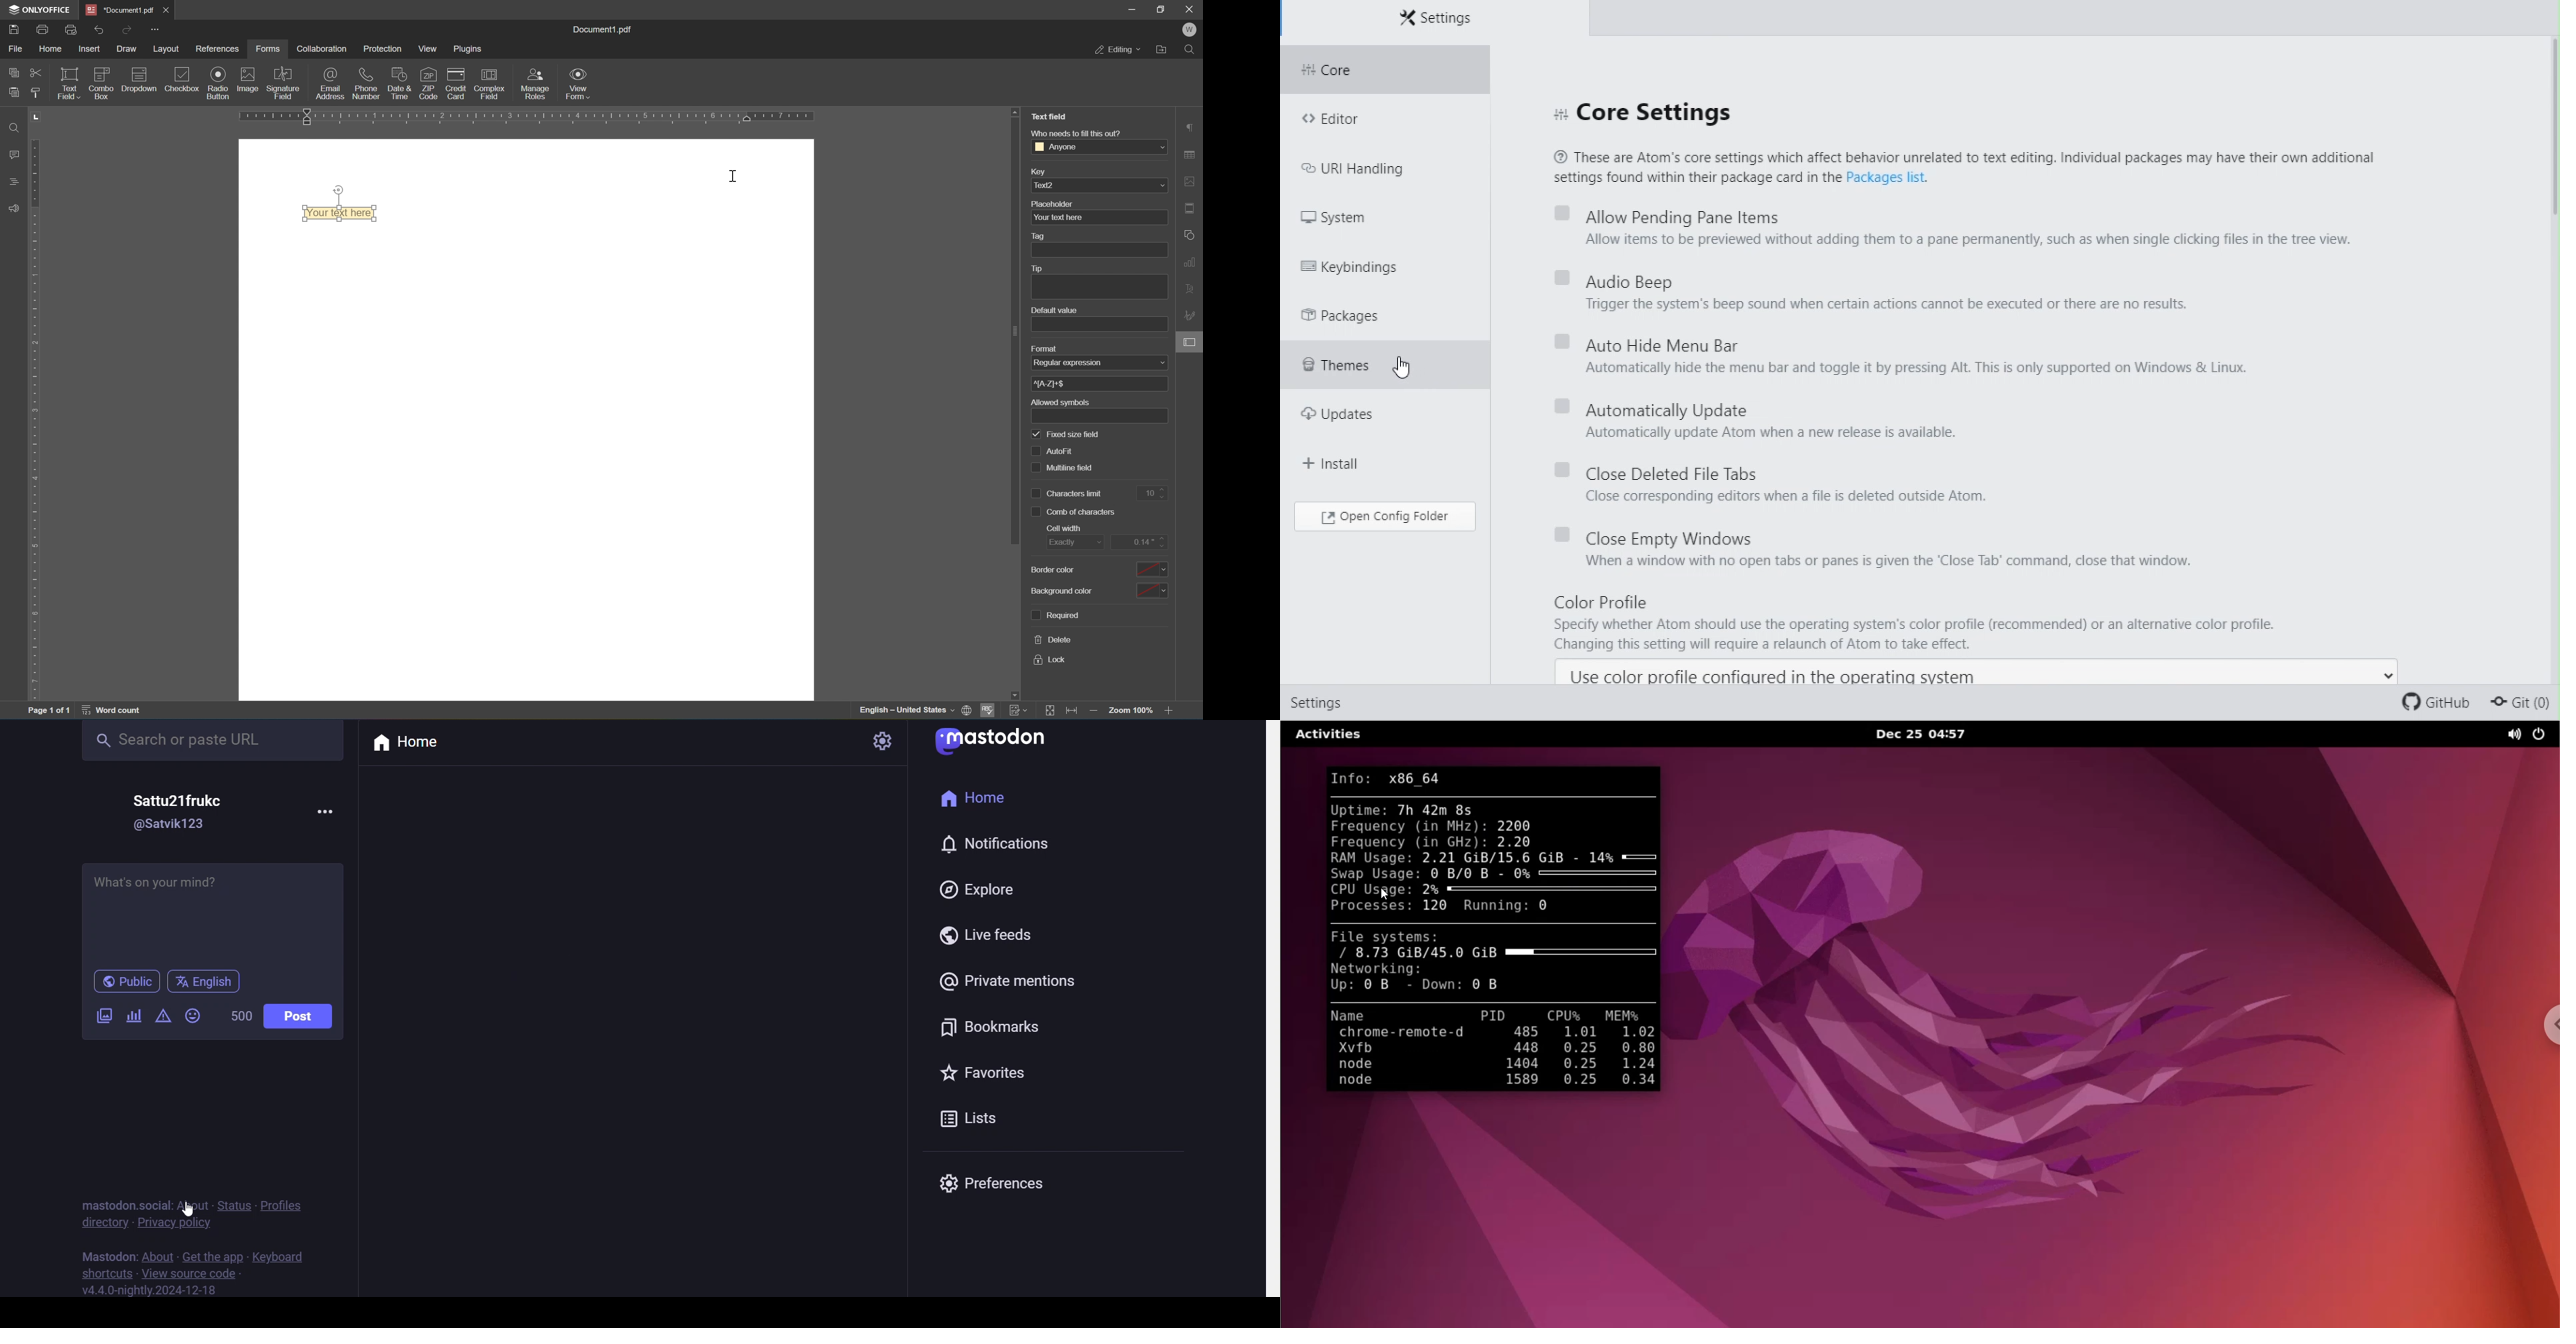 The image size is (2576, 1344). Describe the element at coordinates (237, 1017) in the screenshot. I see `word limit` at that location.